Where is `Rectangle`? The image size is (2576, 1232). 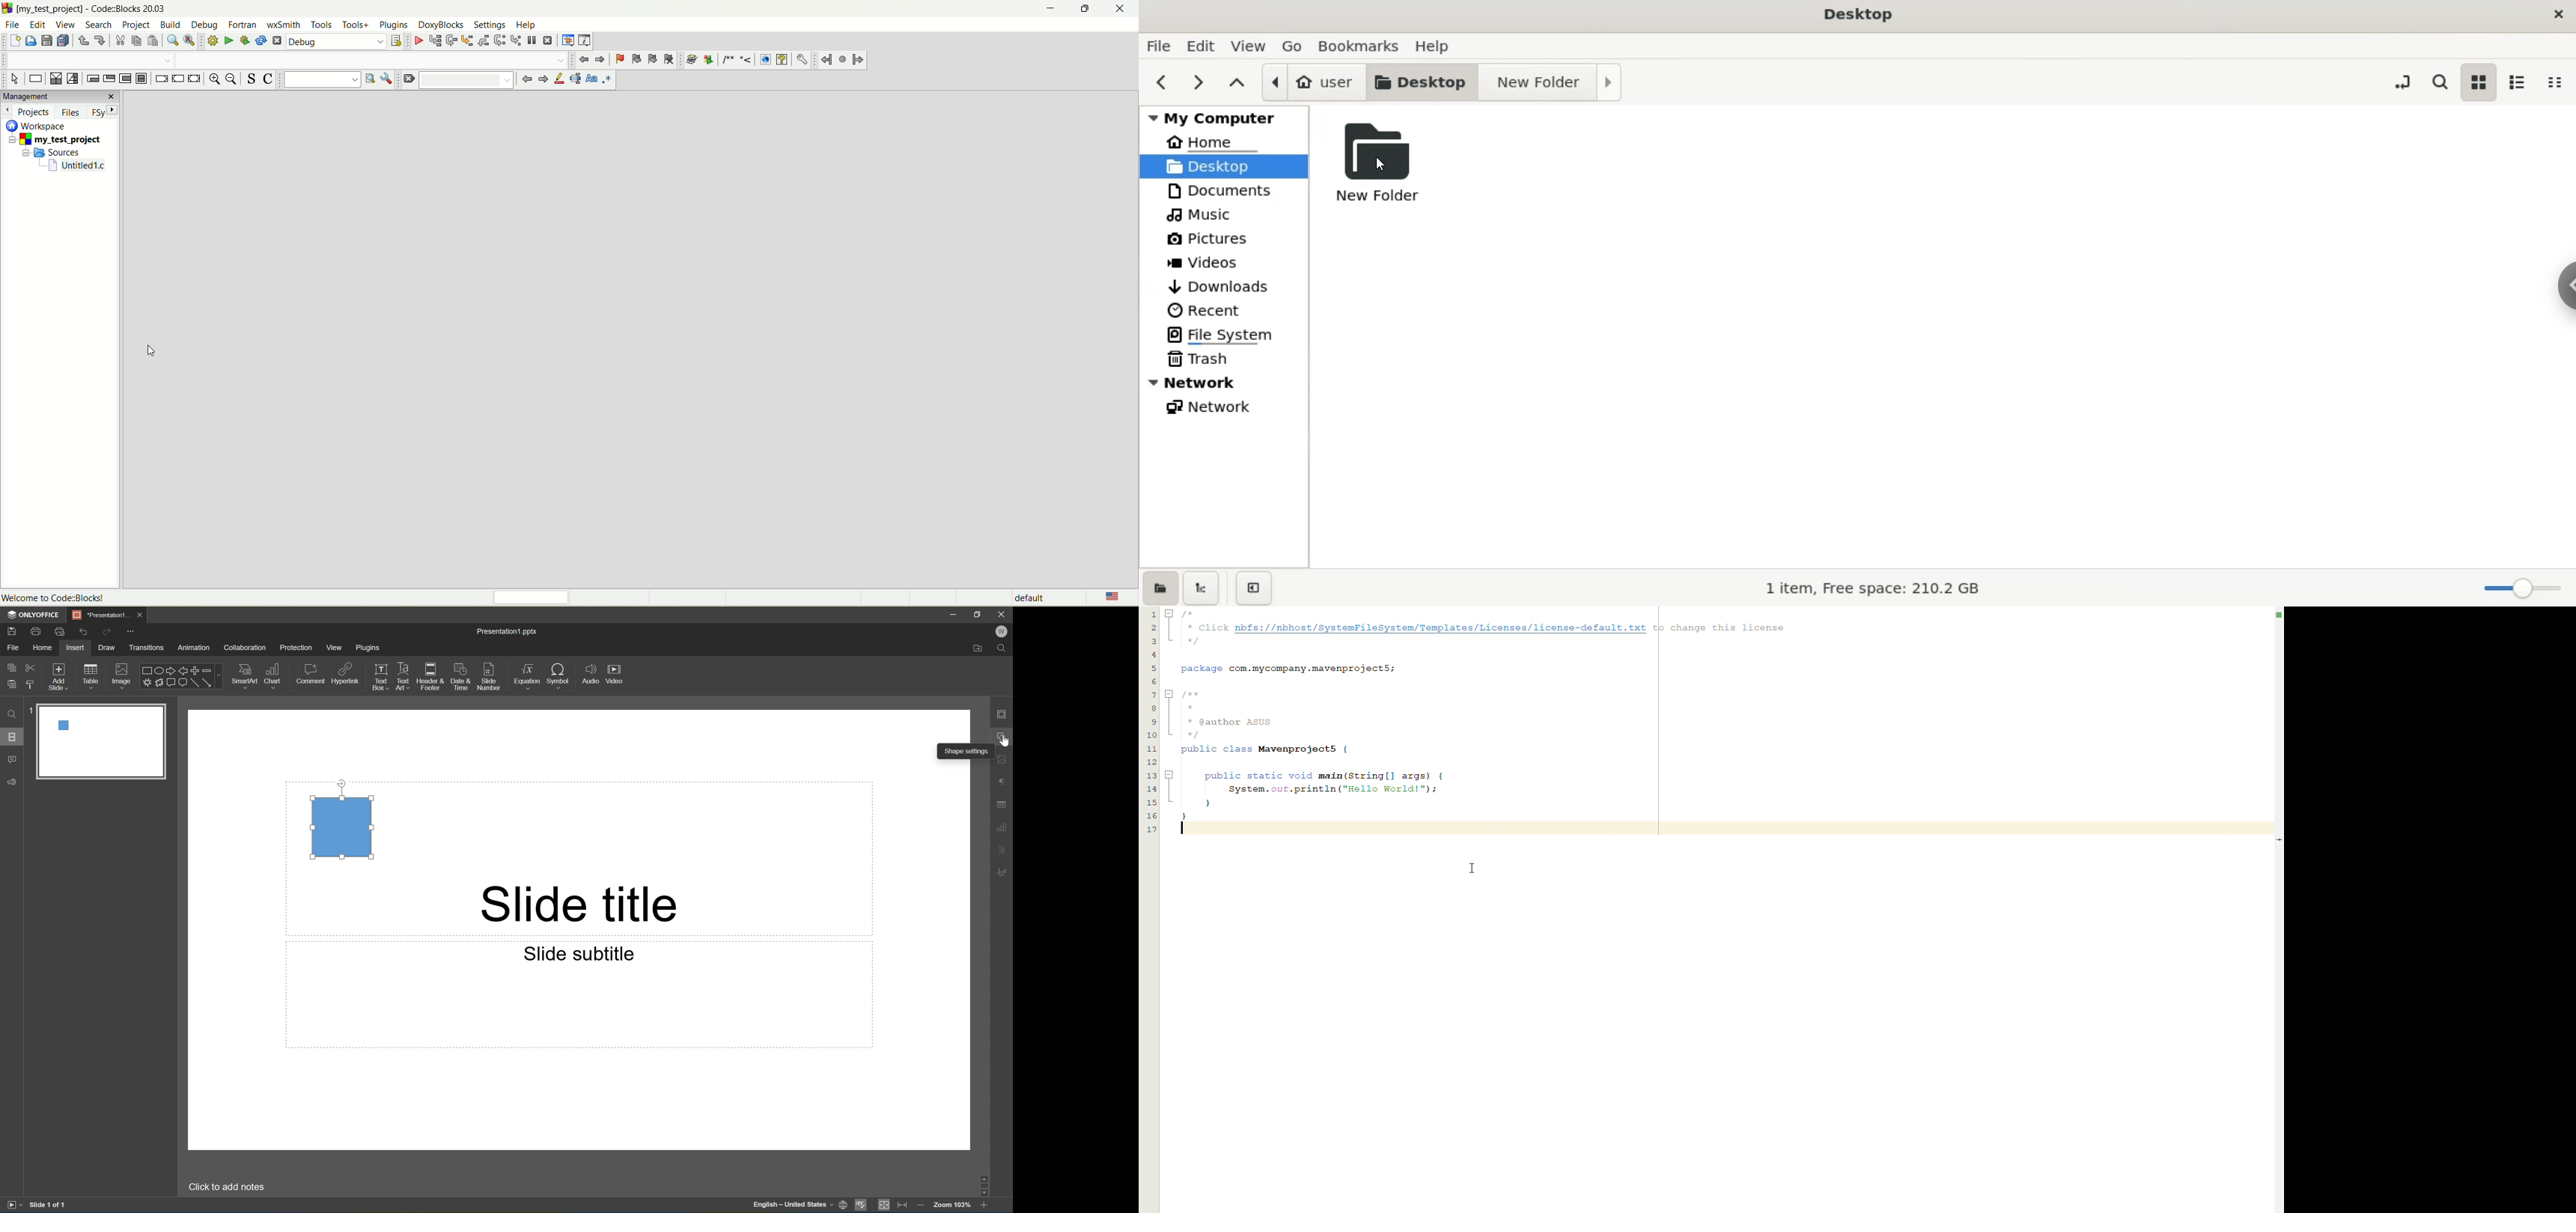 Rectangle is located at coordinates (342, 827).